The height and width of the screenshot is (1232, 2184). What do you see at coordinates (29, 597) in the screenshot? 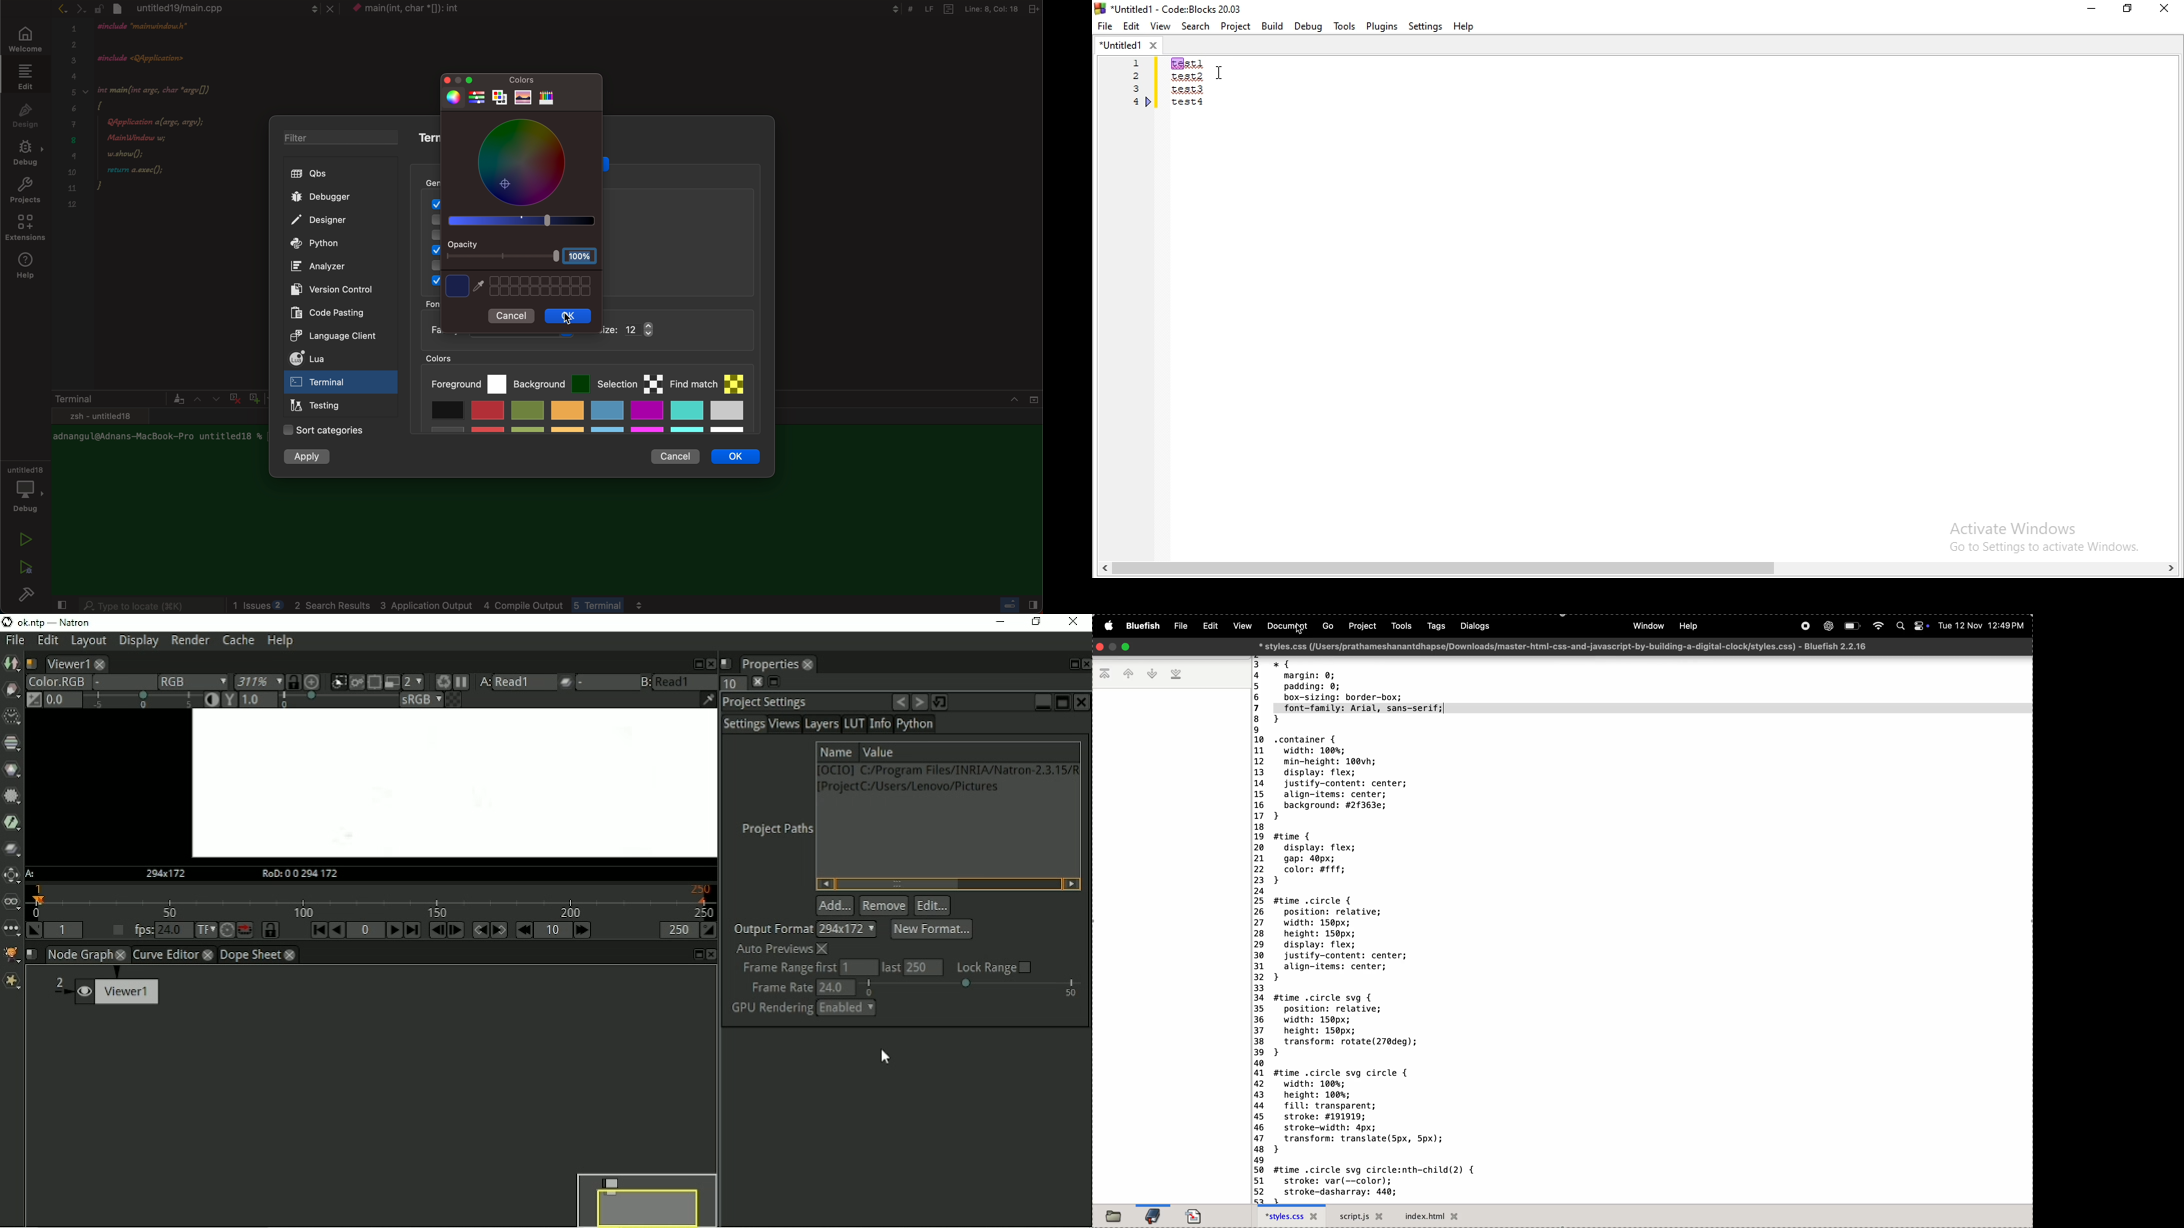
I see `build` at bounding box center [29, 597].